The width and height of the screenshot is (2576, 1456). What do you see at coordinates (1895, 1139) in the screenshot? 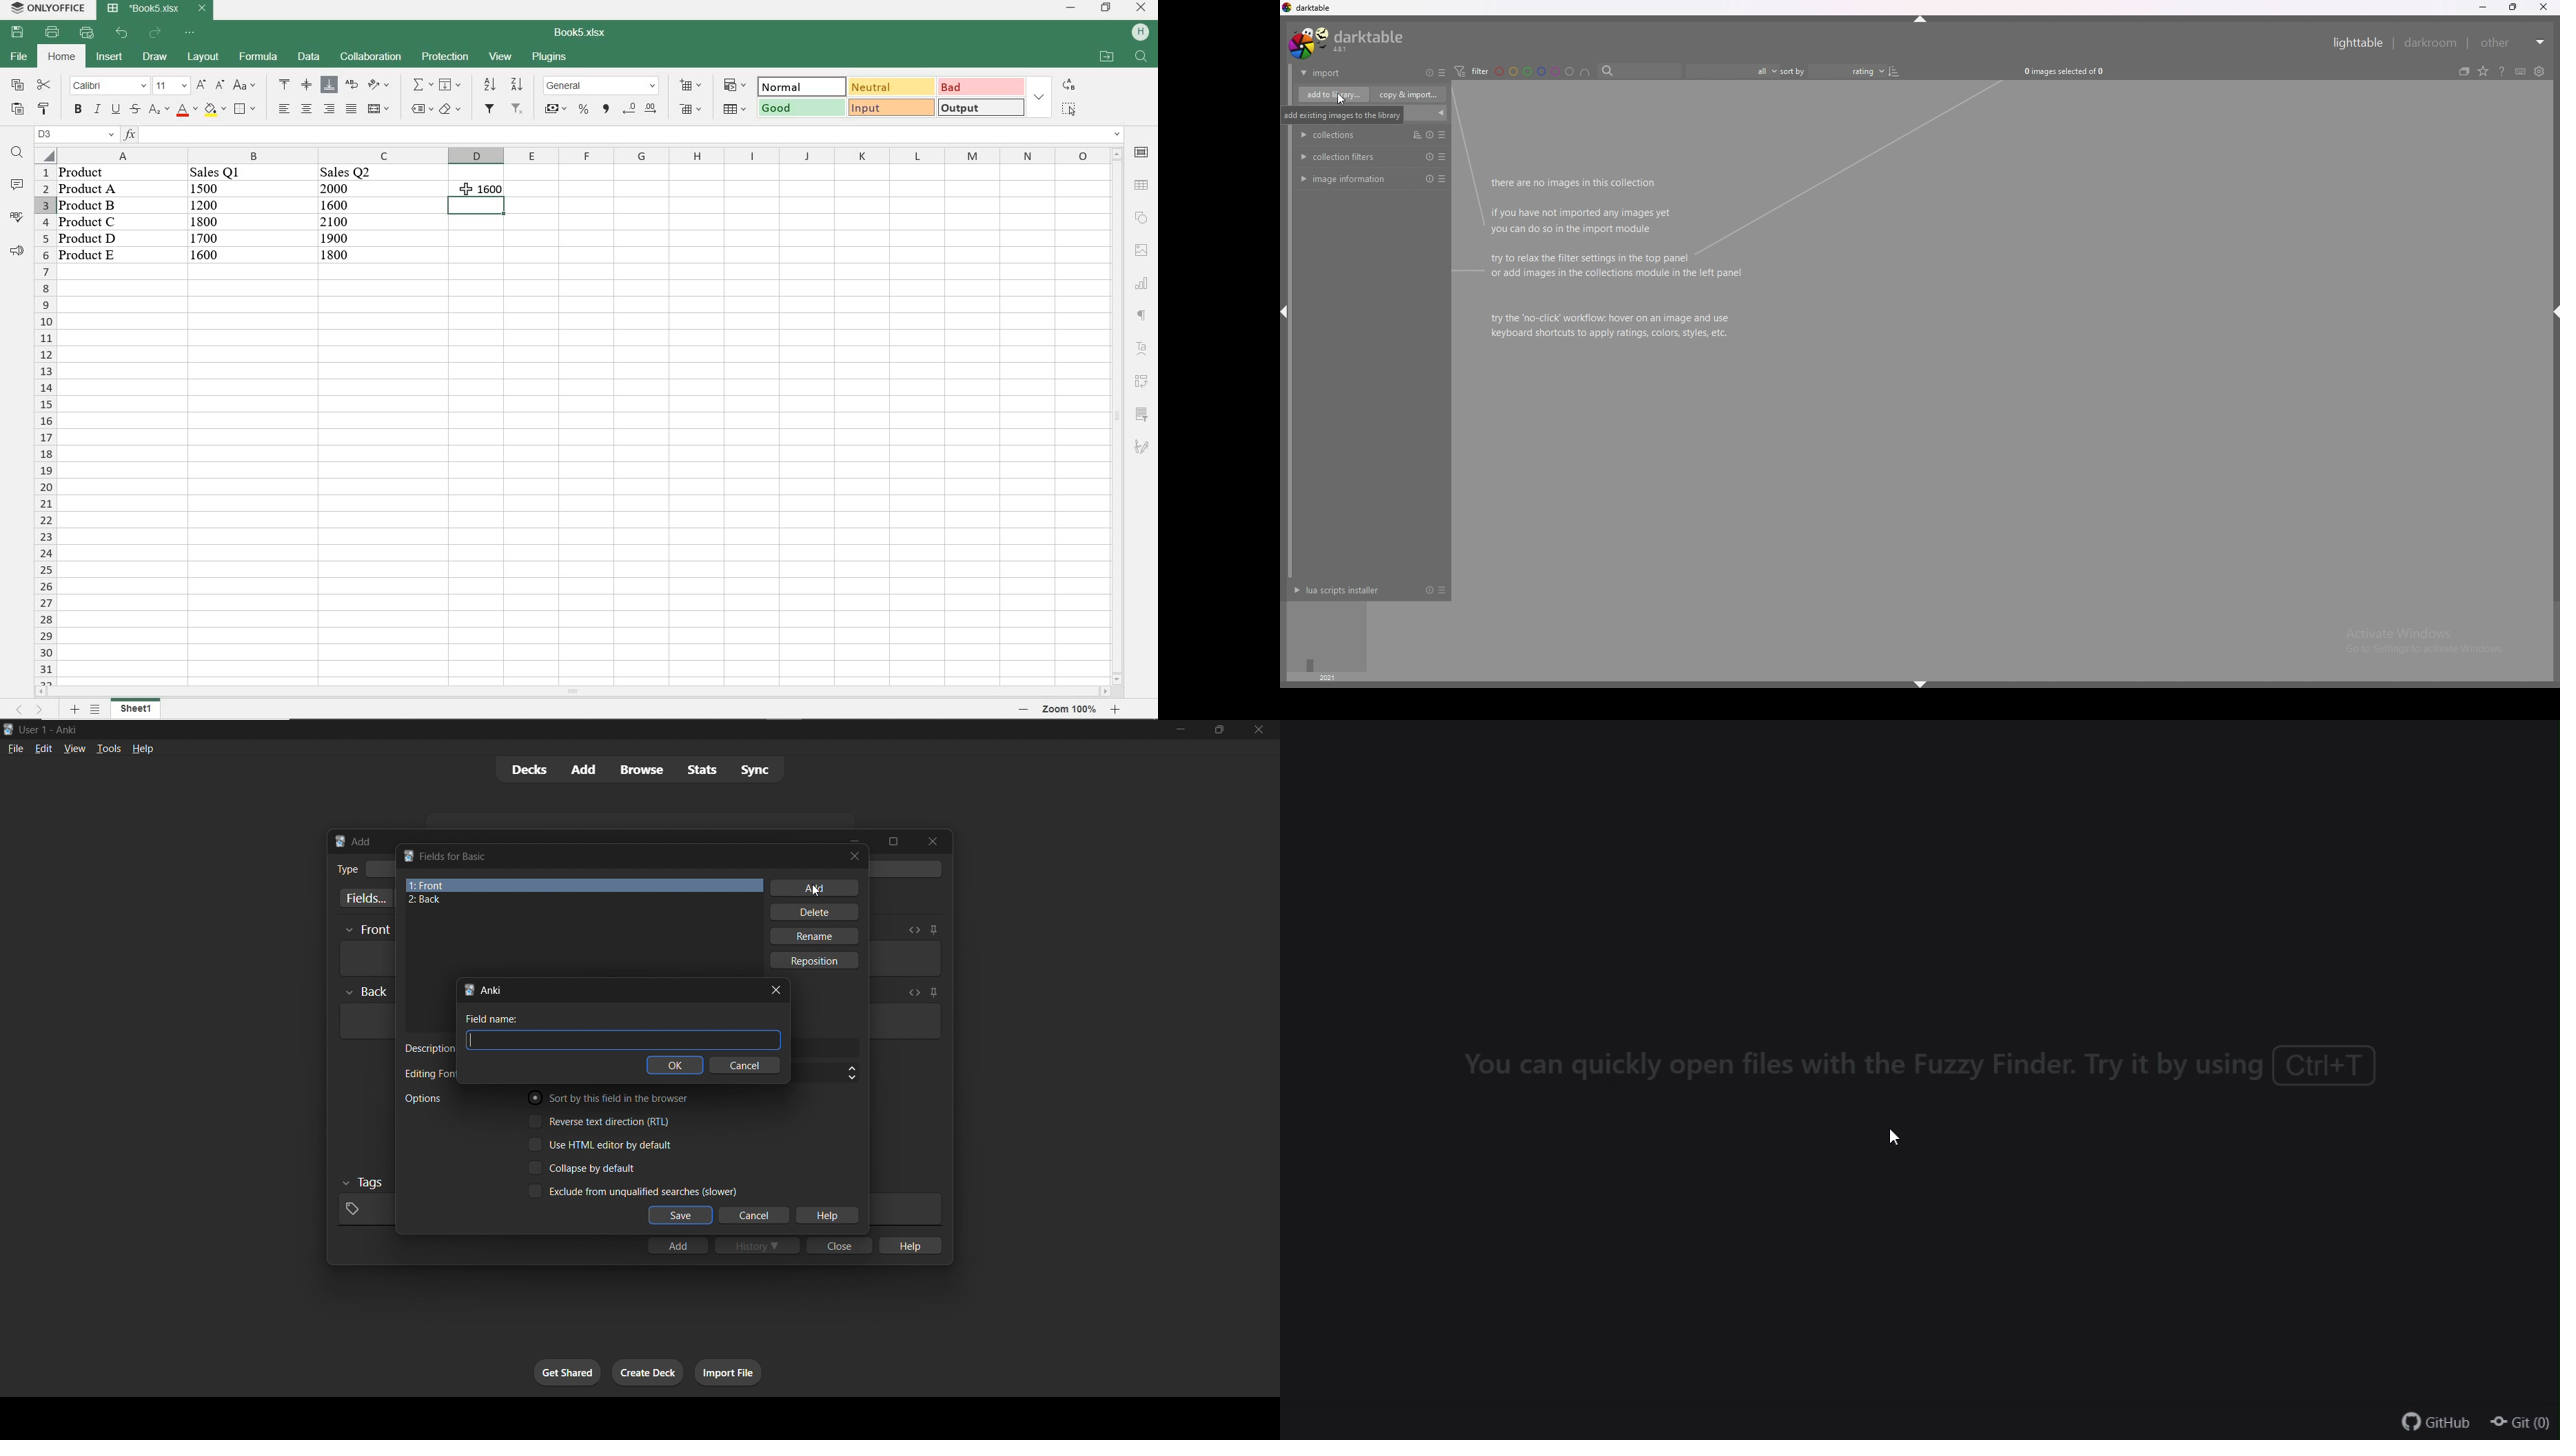
I see `cursor` at bounding box center [1895, 1139].